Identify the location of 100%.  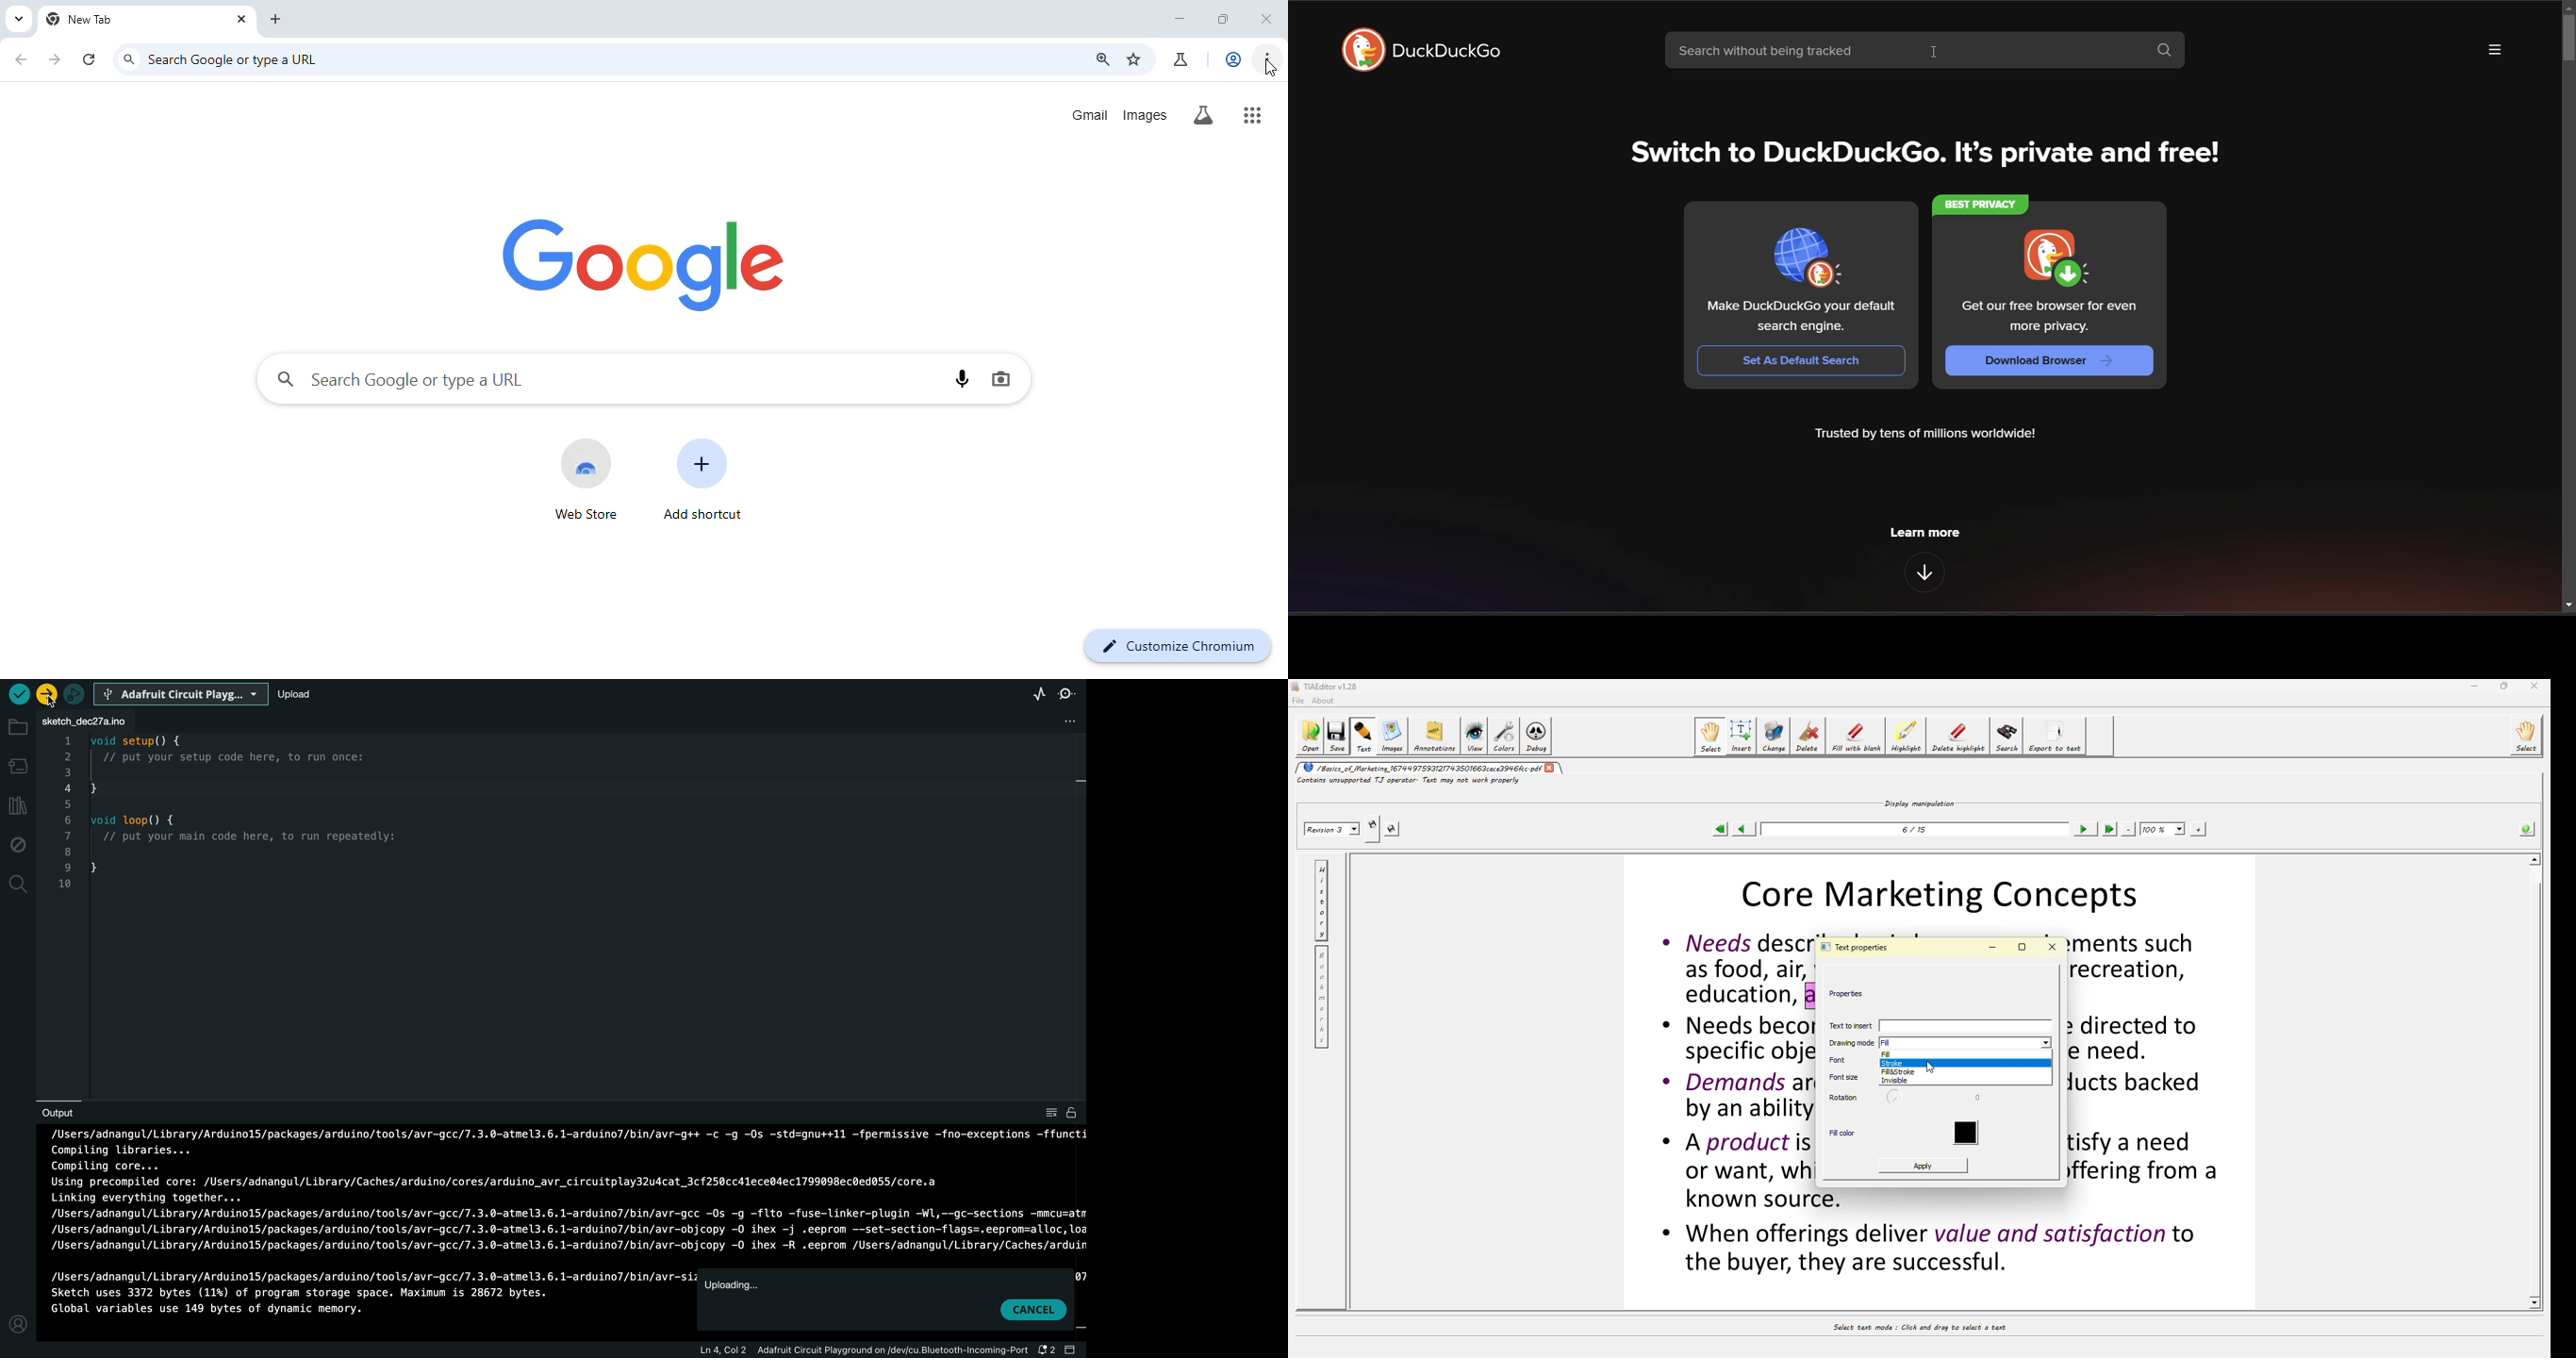
(2162, 828).